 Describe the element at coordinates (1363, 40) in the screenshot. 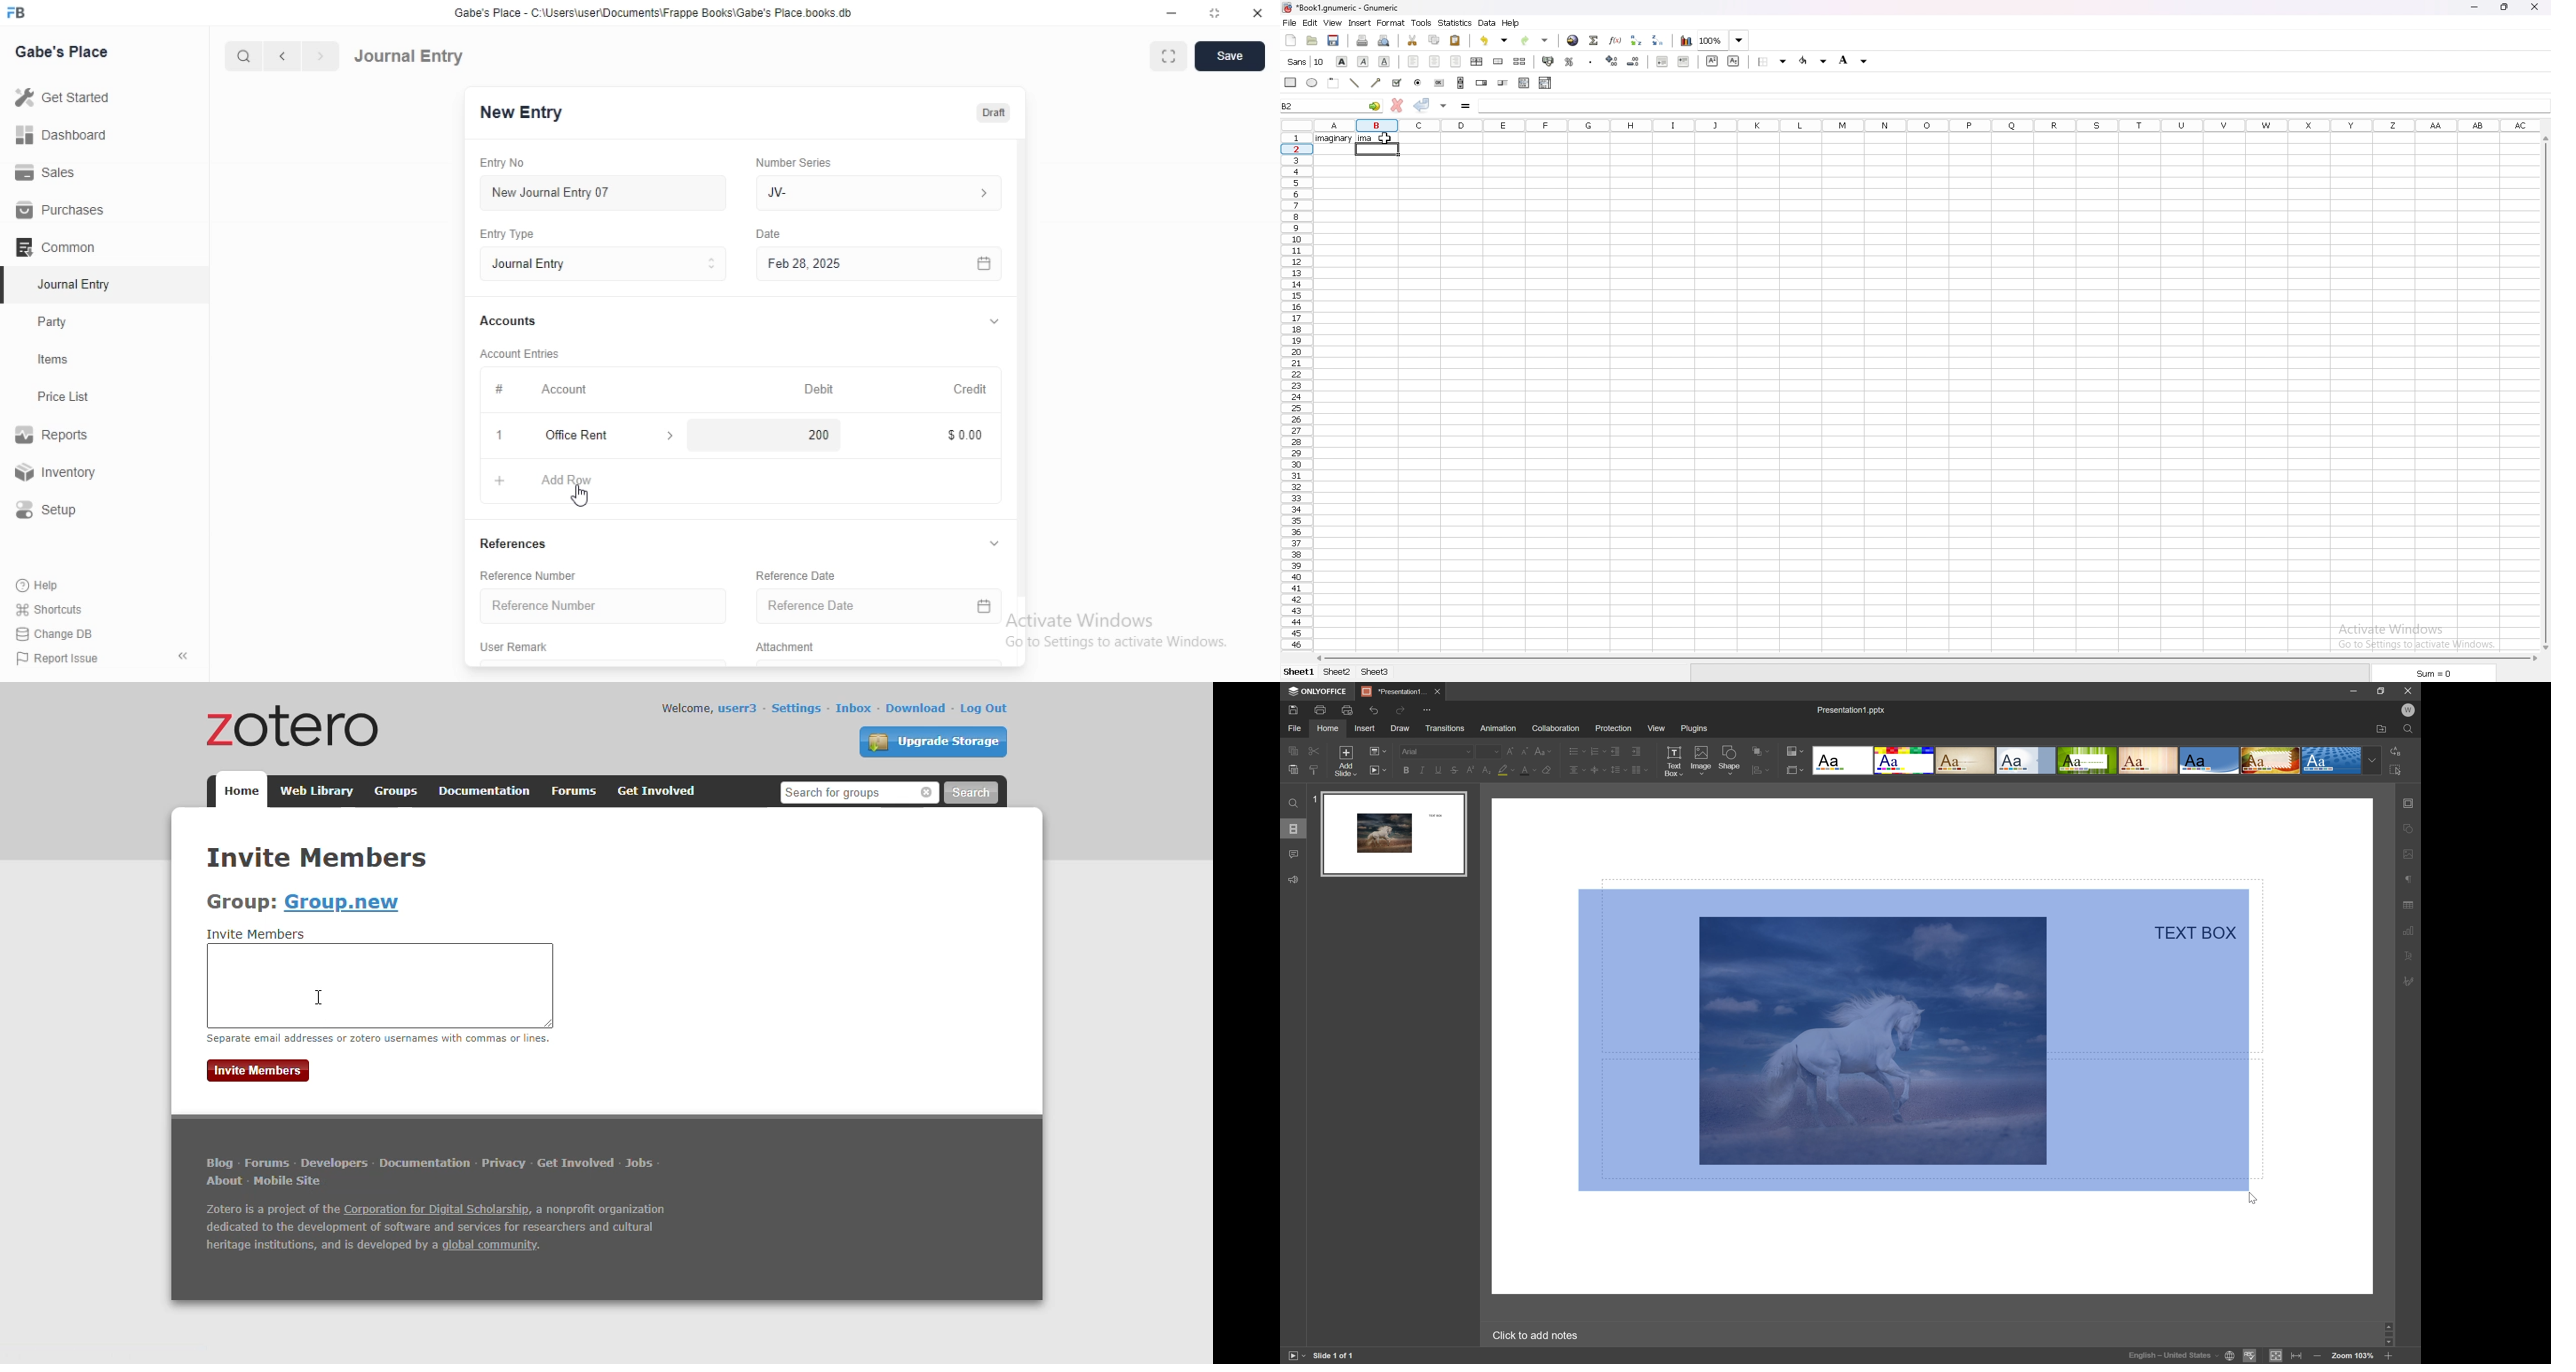

I see `print` at that location.